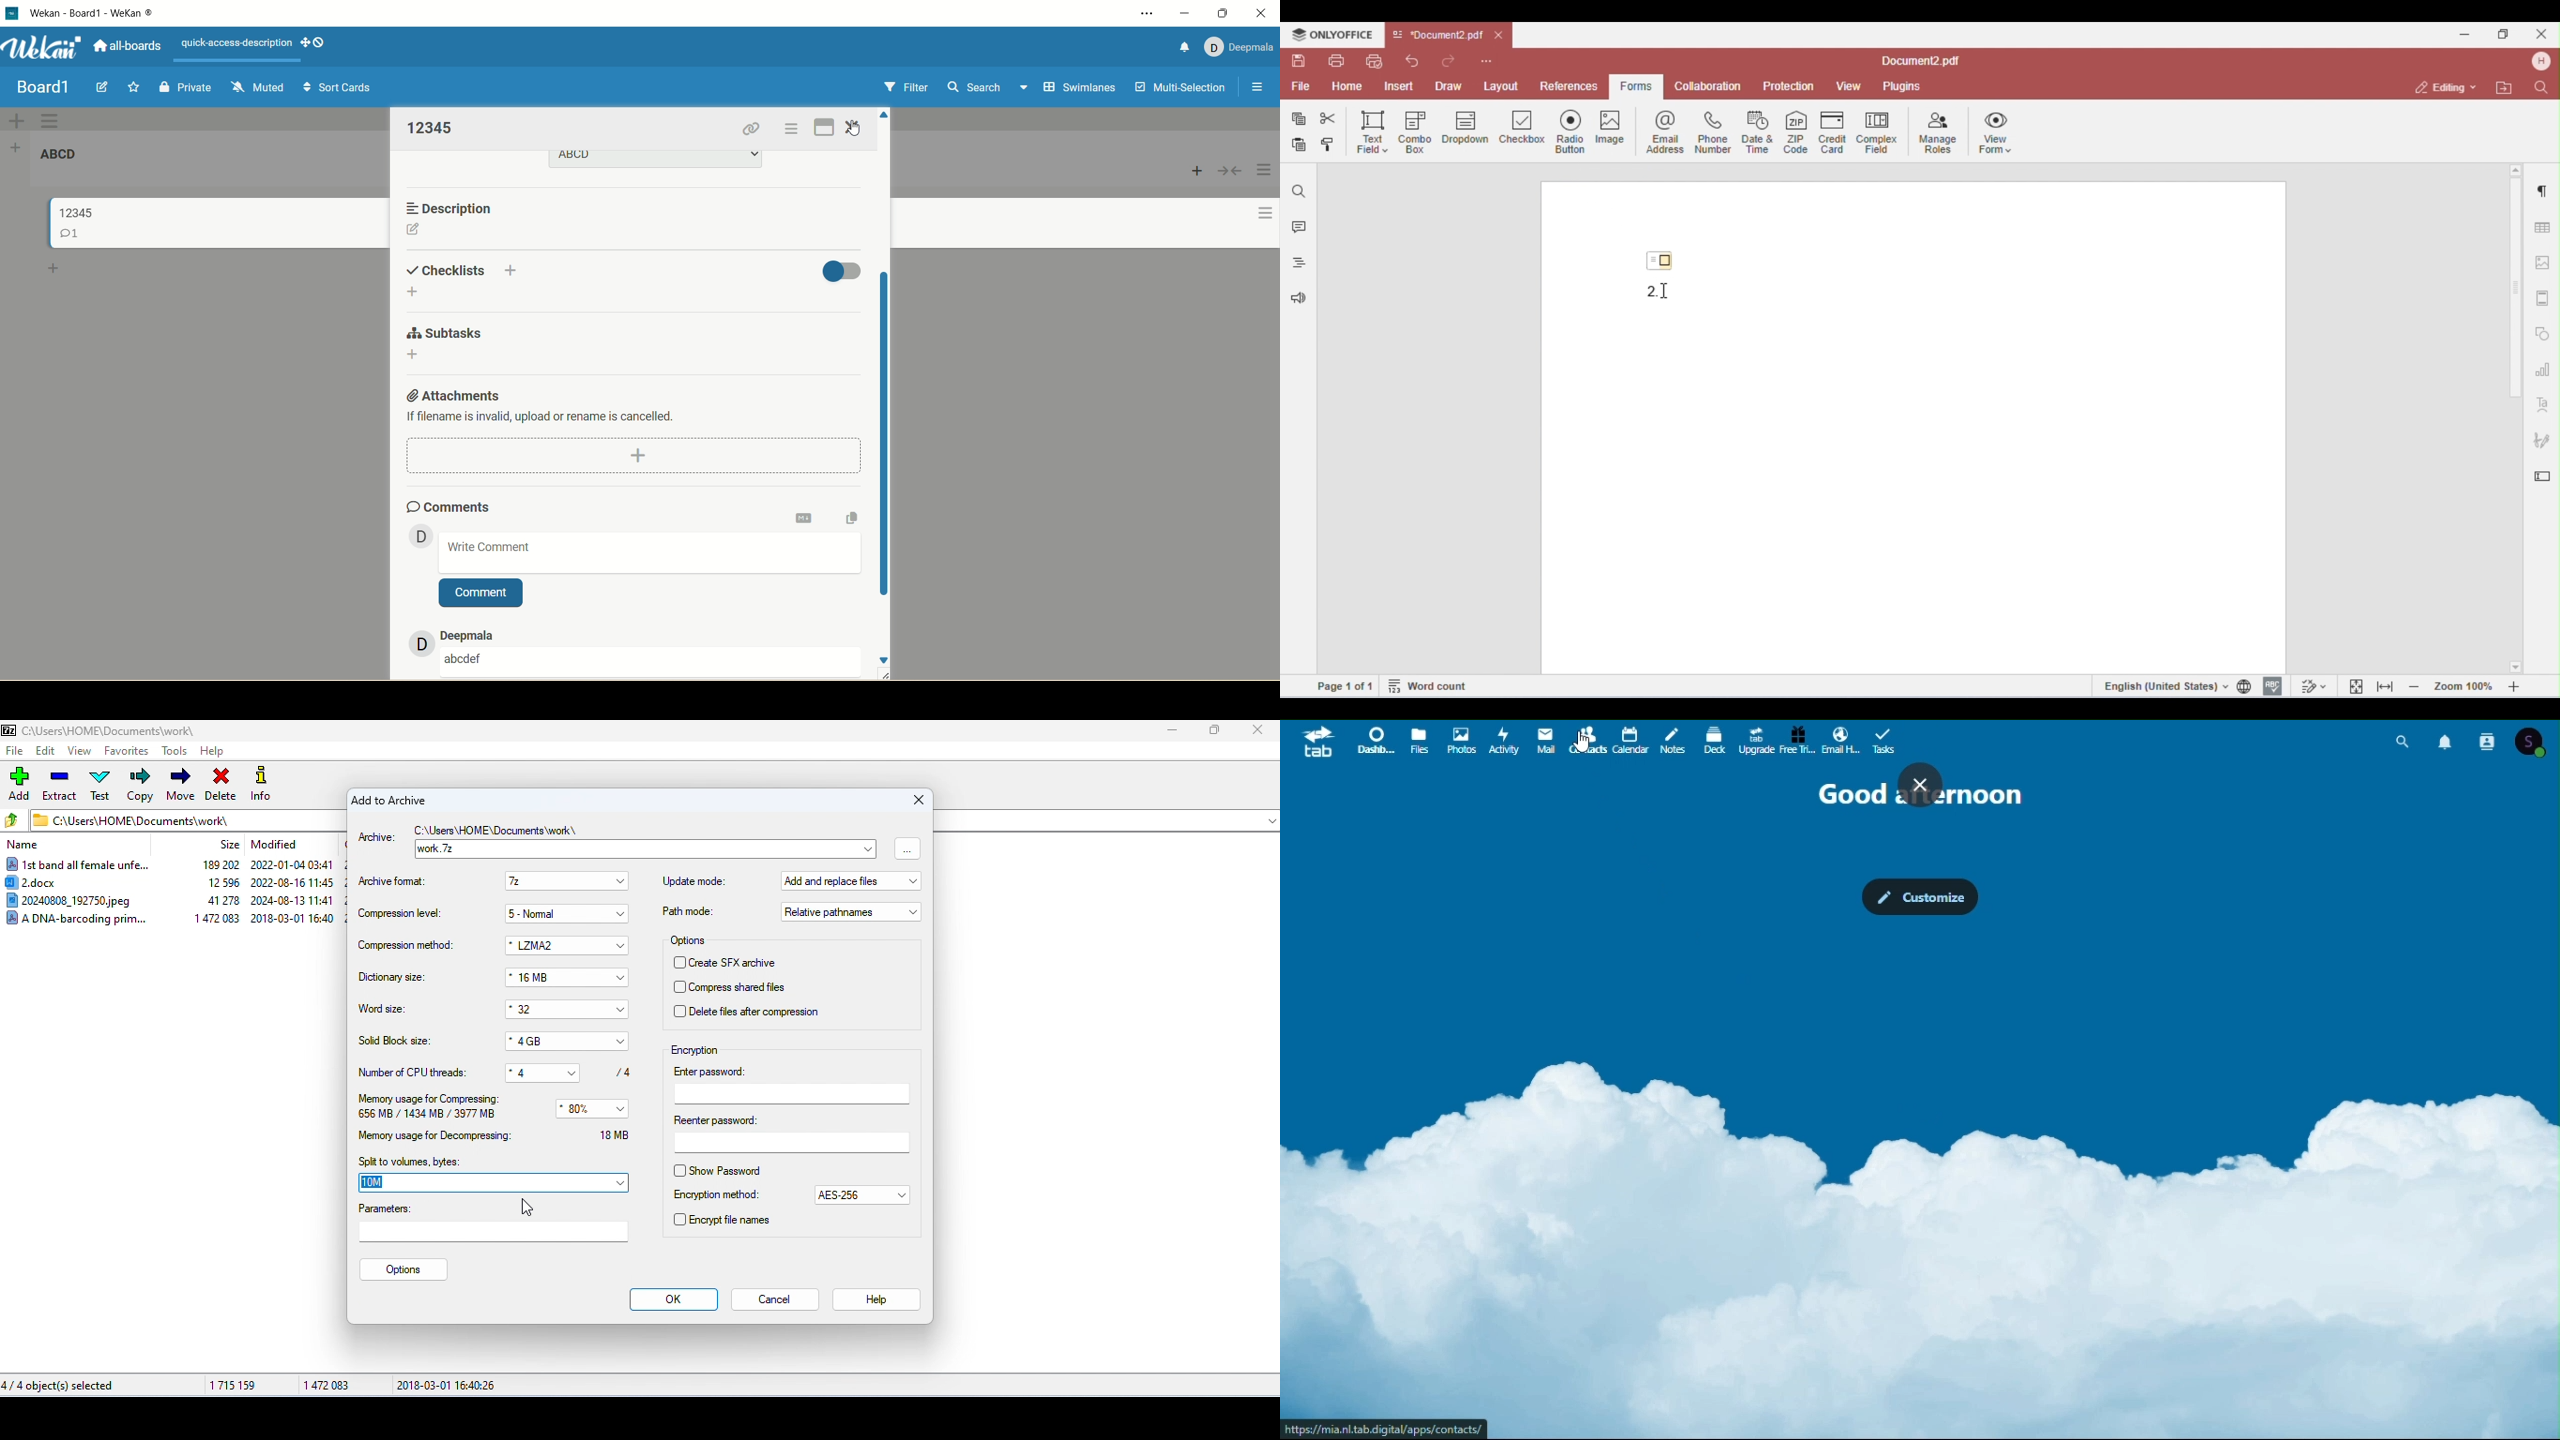 This screenshot has height=1456, width=2576. I want to click on drop down, so click(622, 1184).